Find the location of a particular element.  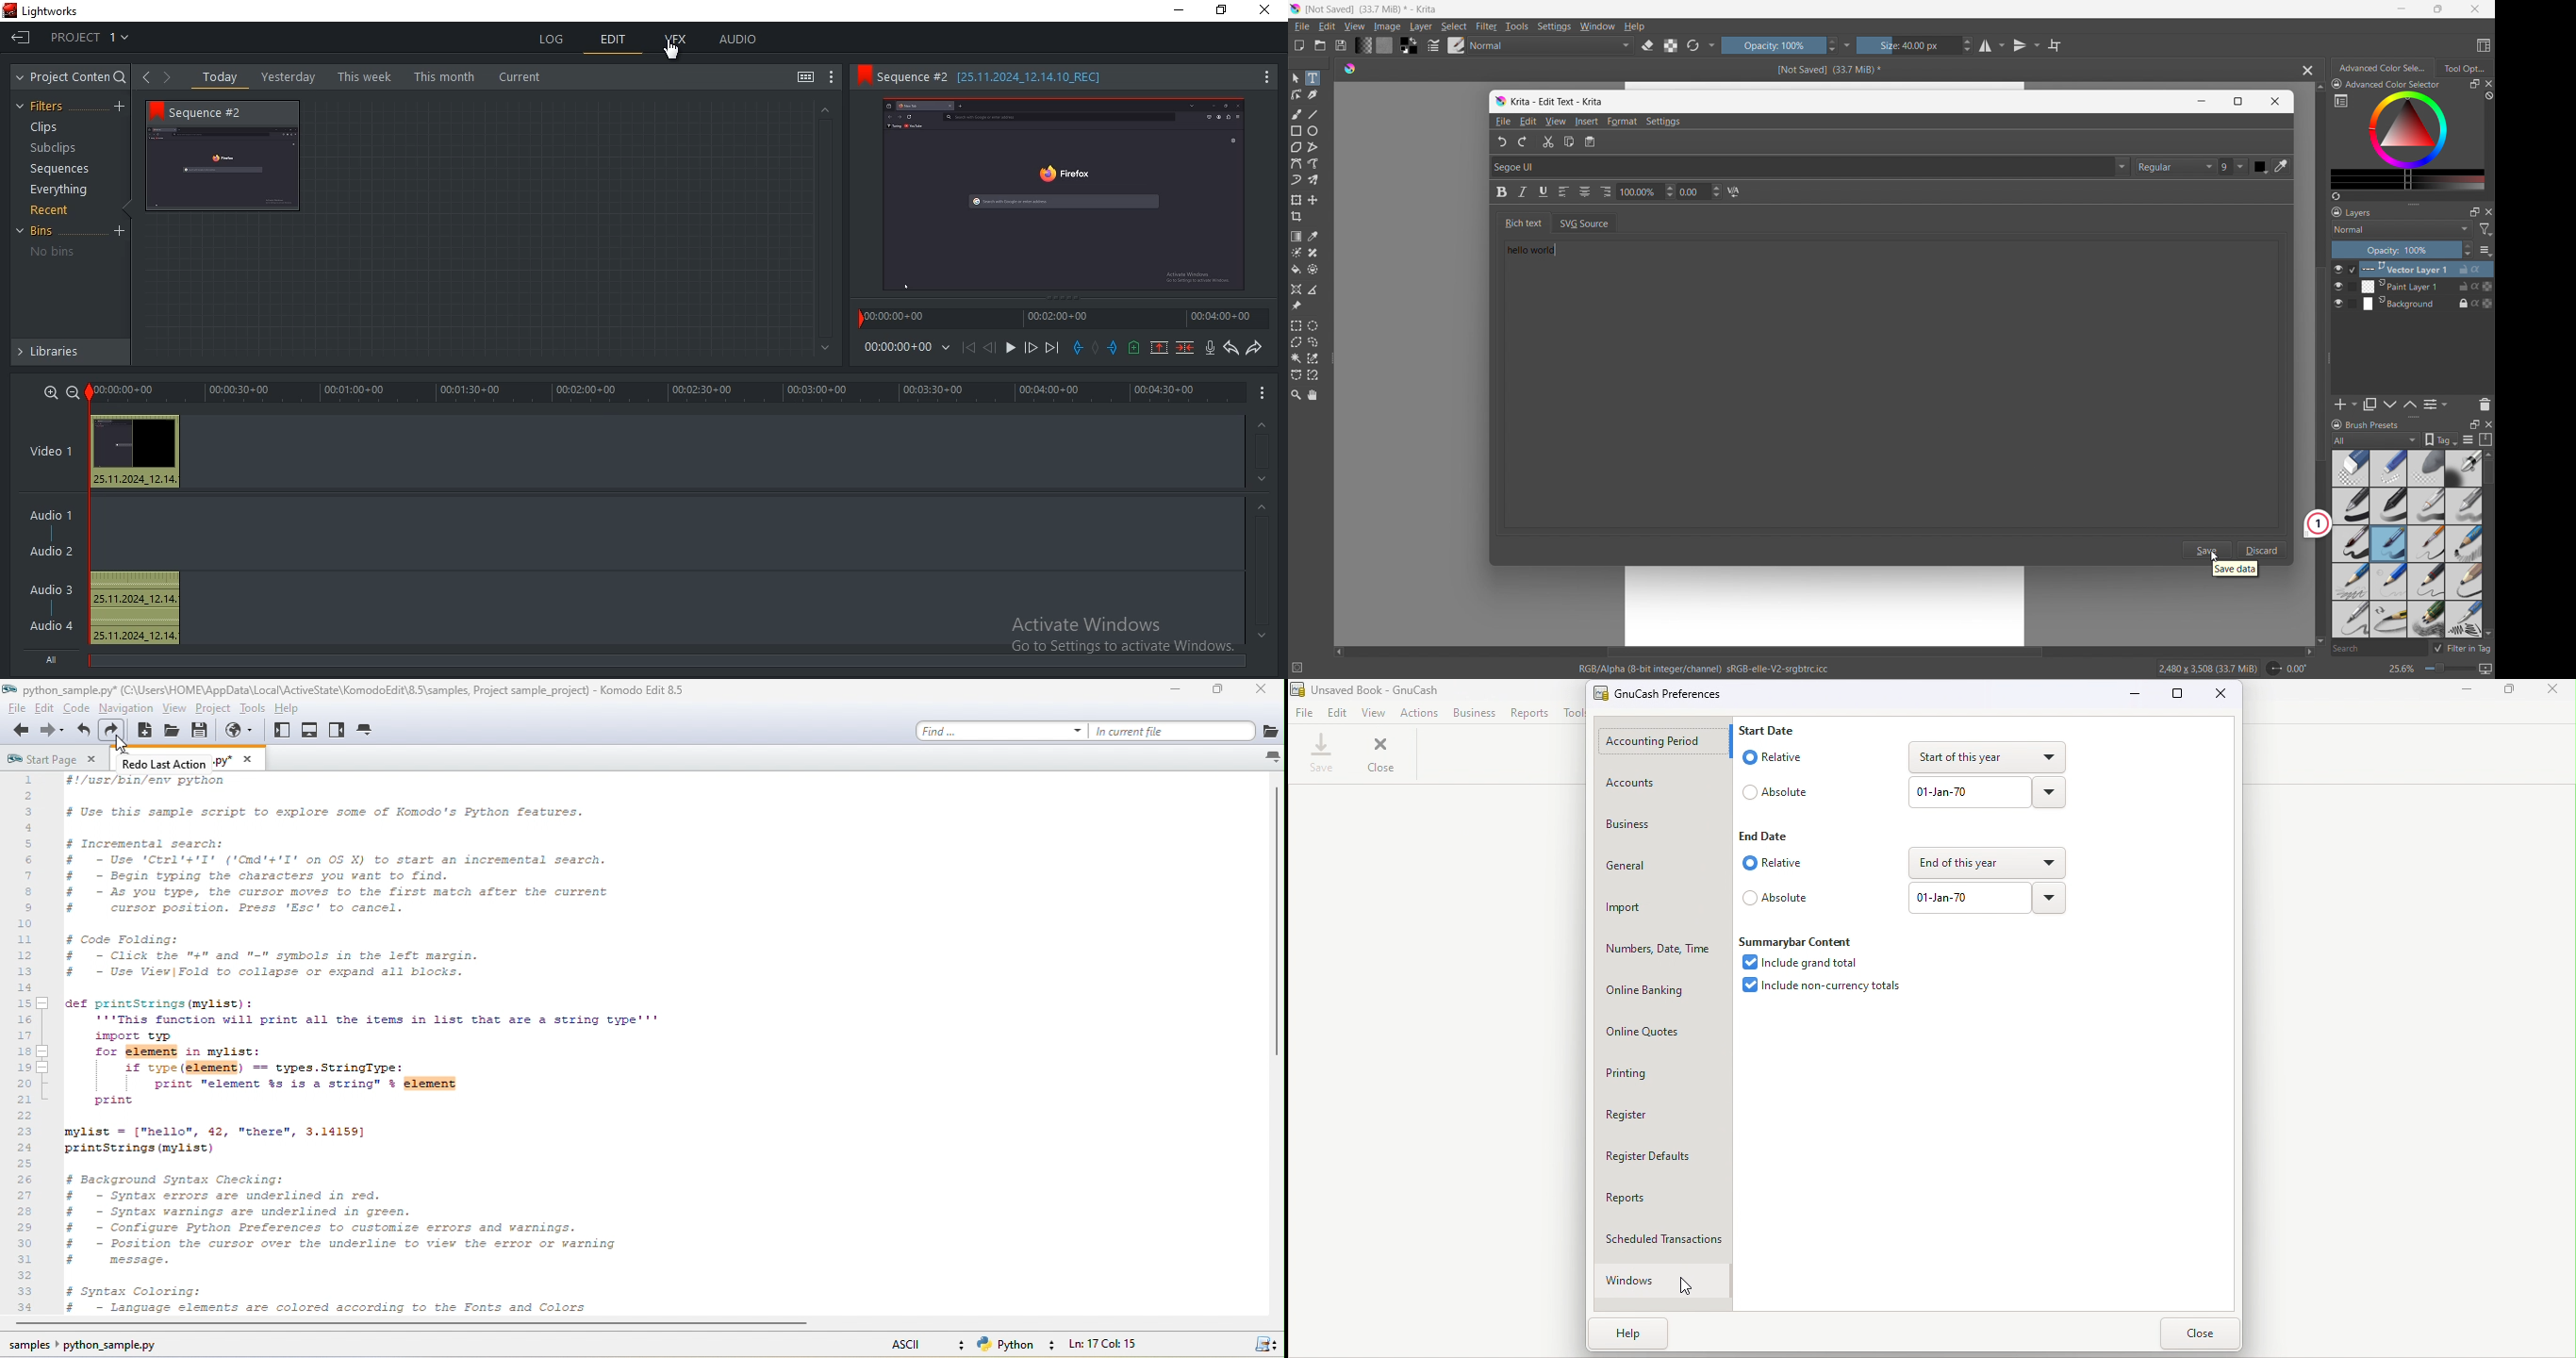

File is located at coordinates (1502, 122).